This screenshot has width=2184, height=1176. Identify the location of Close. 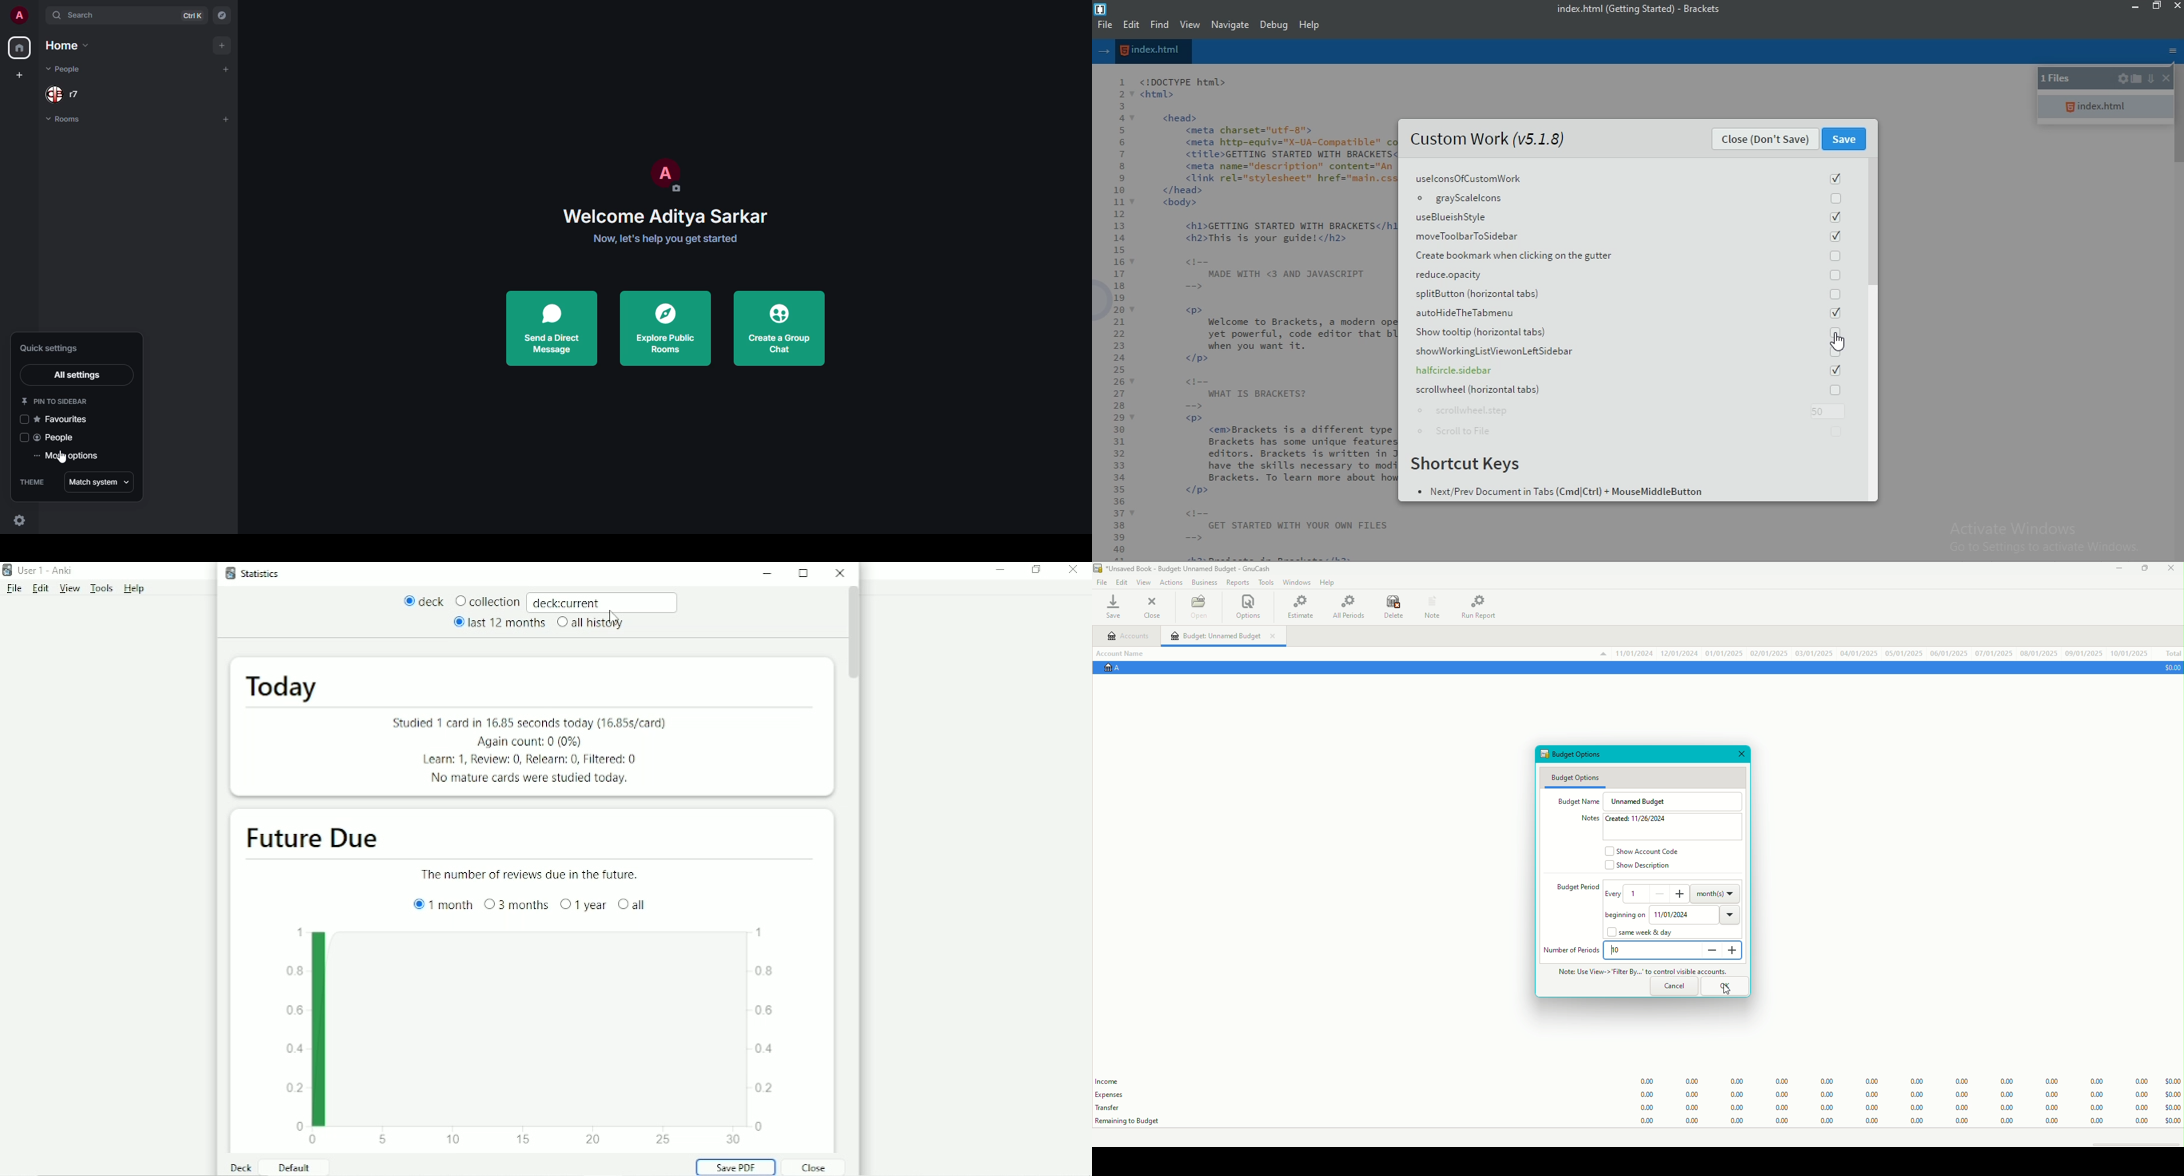
(1742, 755).